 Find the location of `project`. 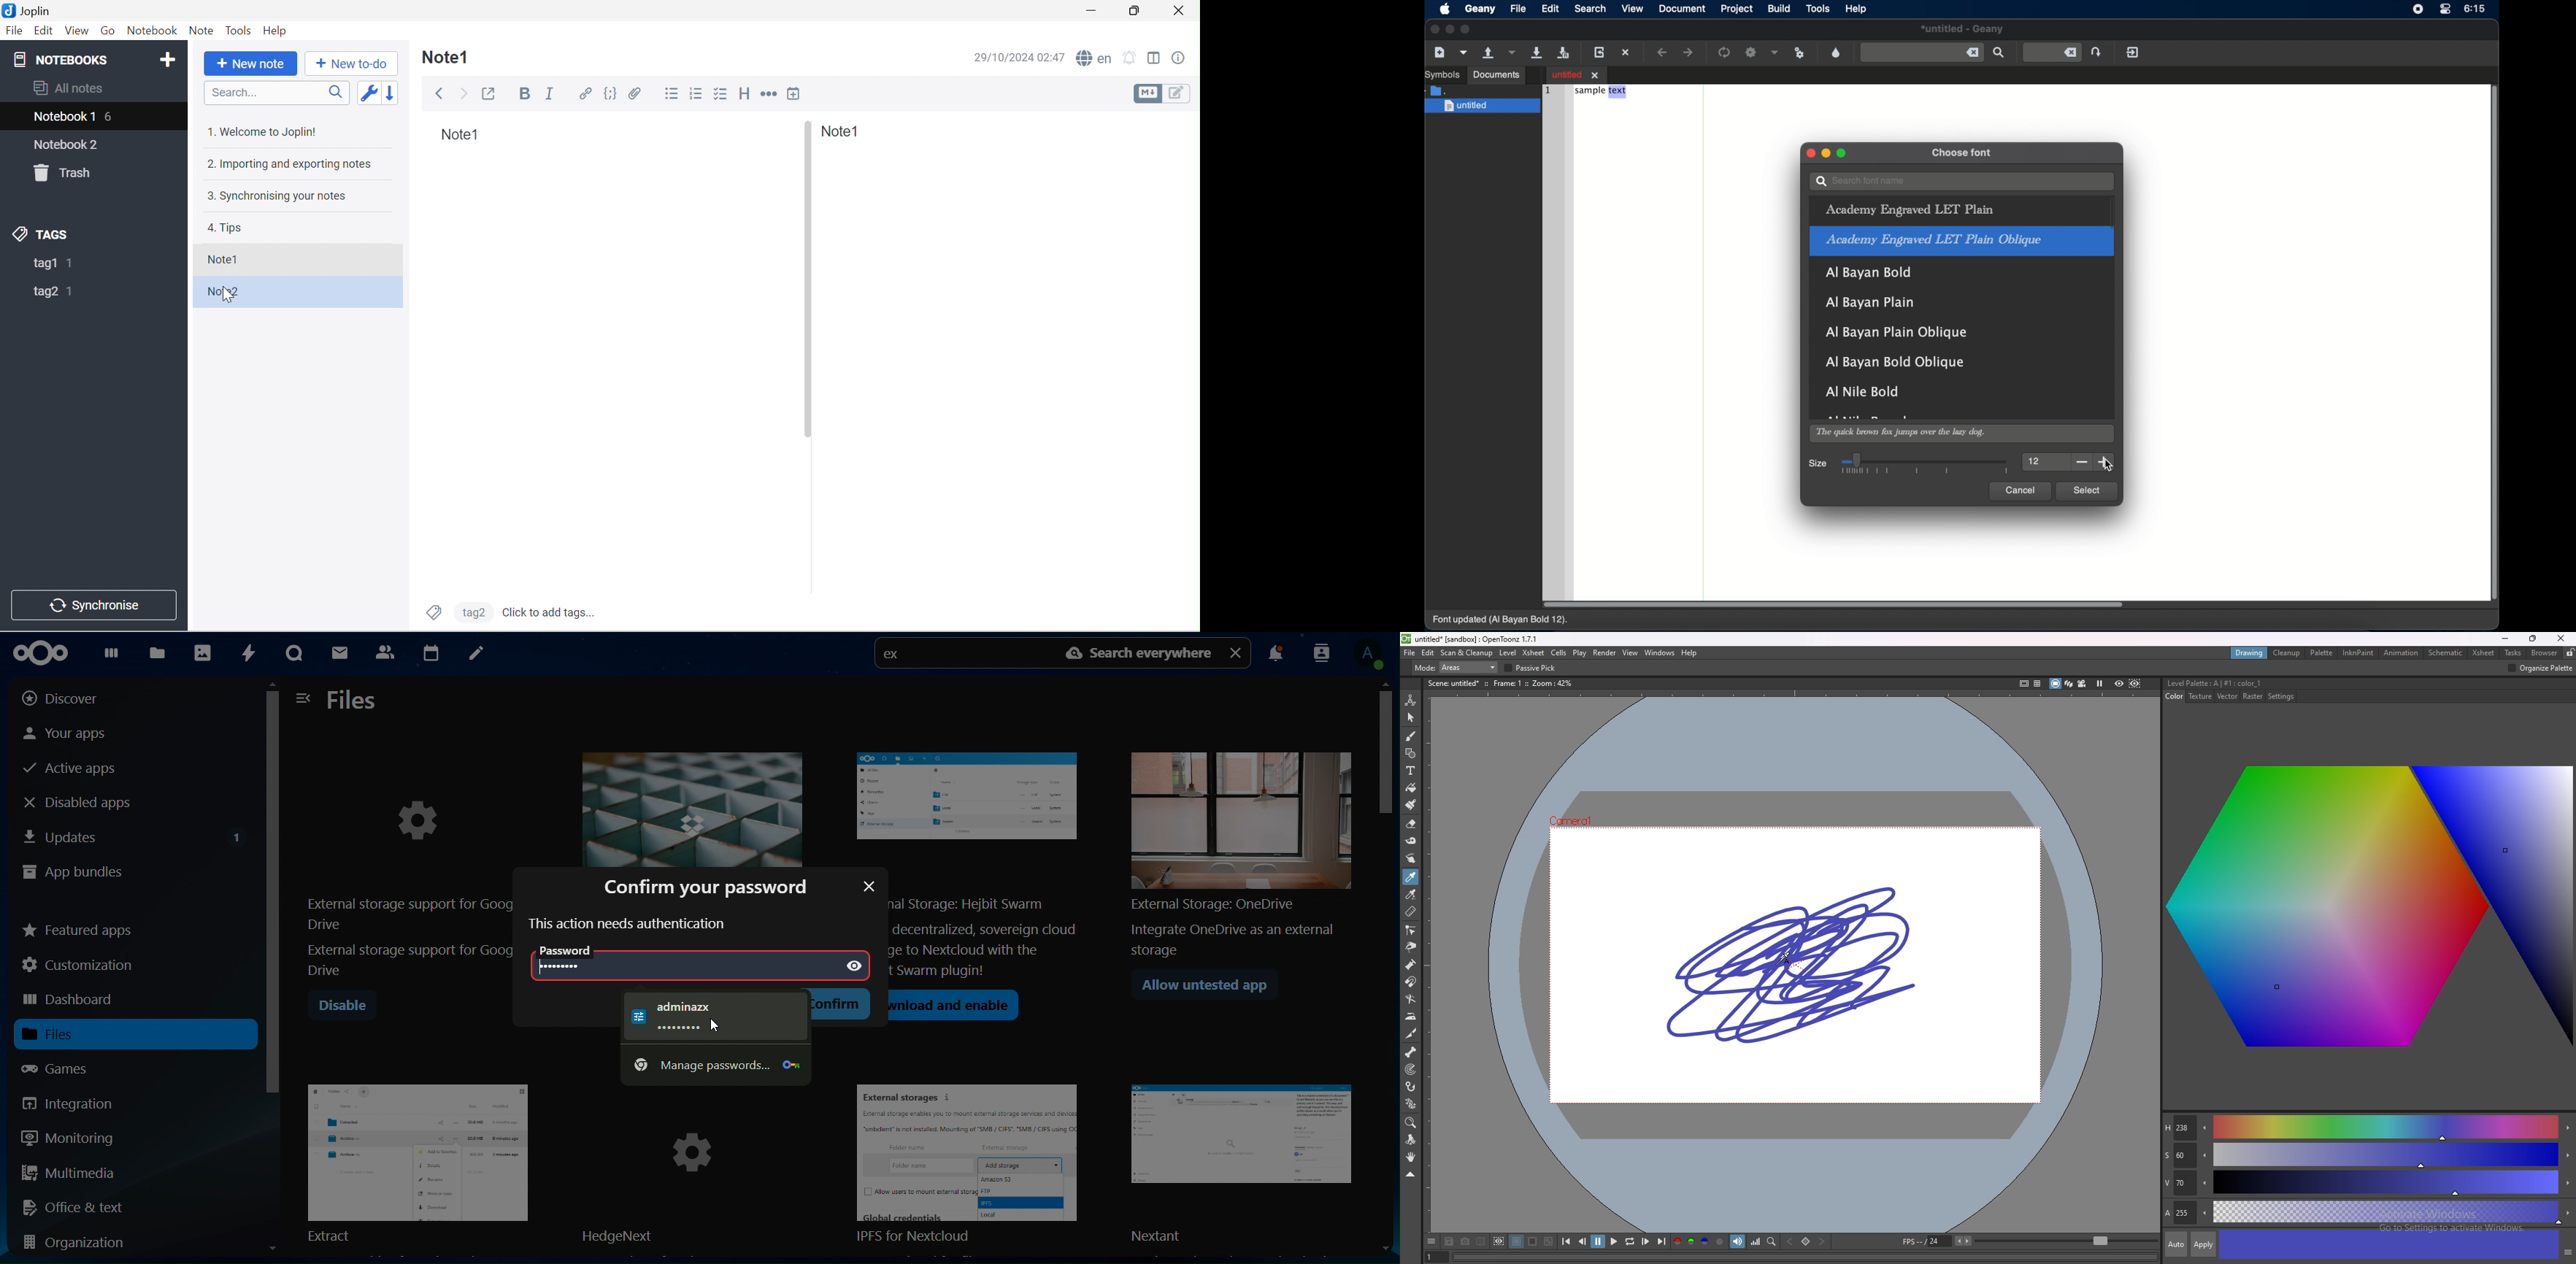

project is located at coordinates (1736, 9).